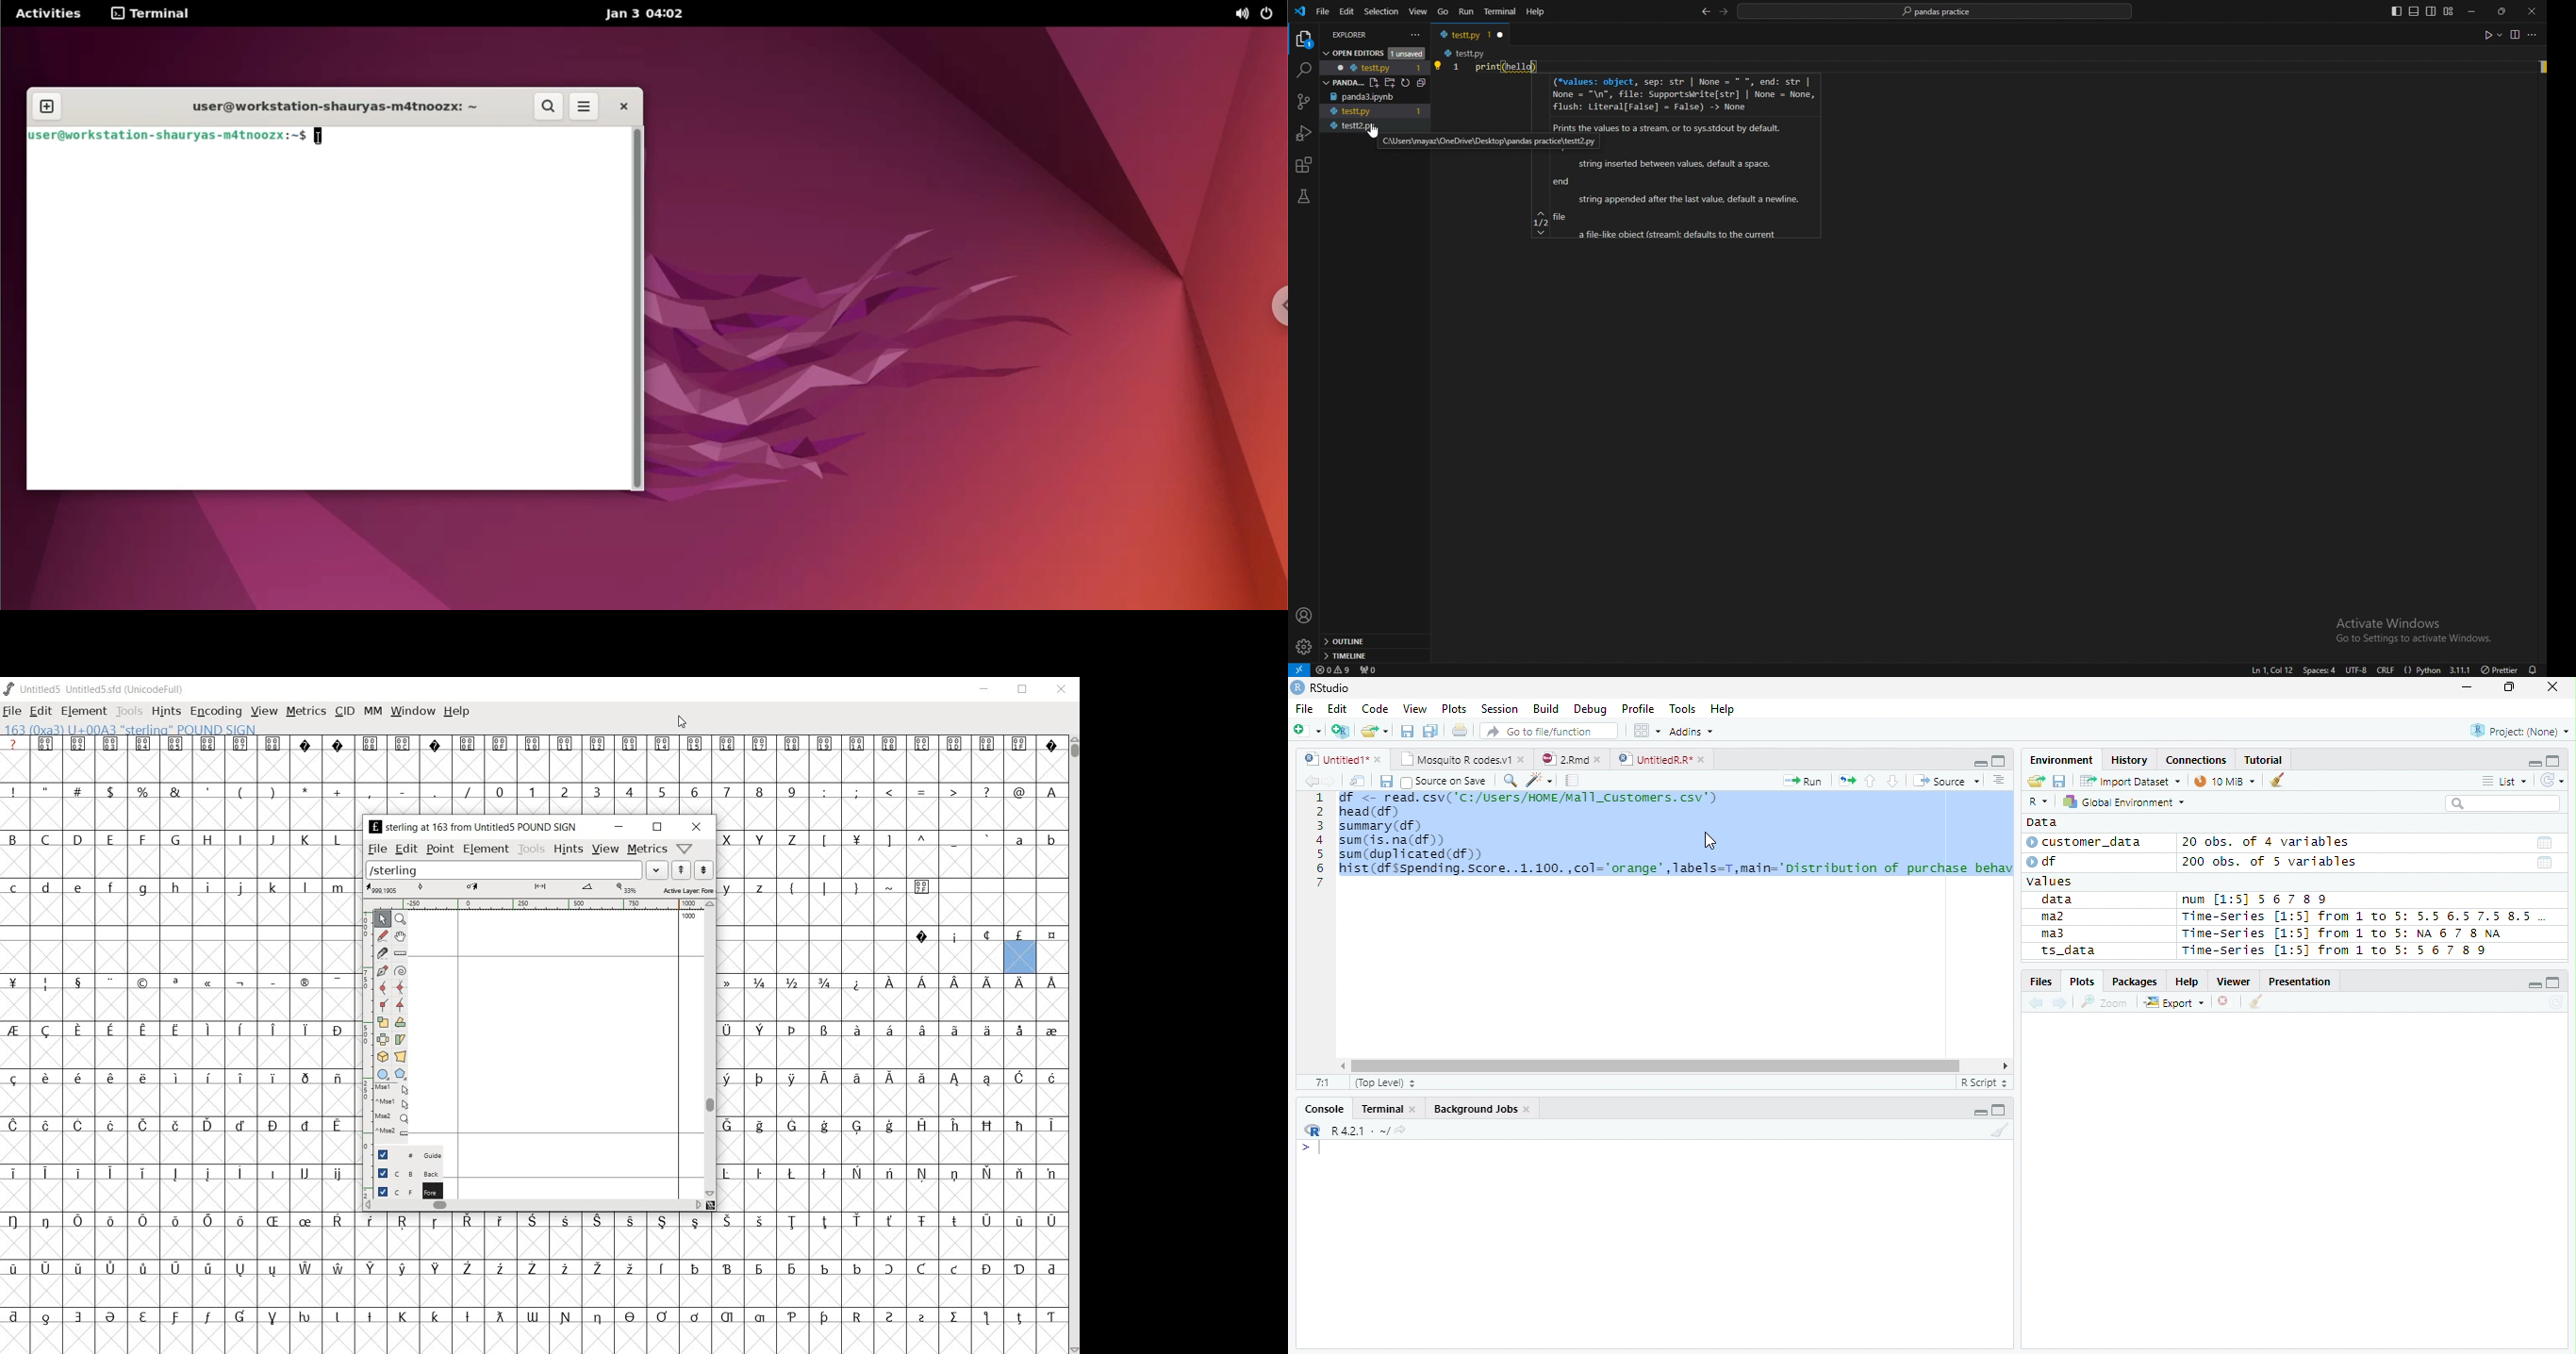 The image size is (2576, 1372). I want to click on Zoom, so click(2105, 1002).